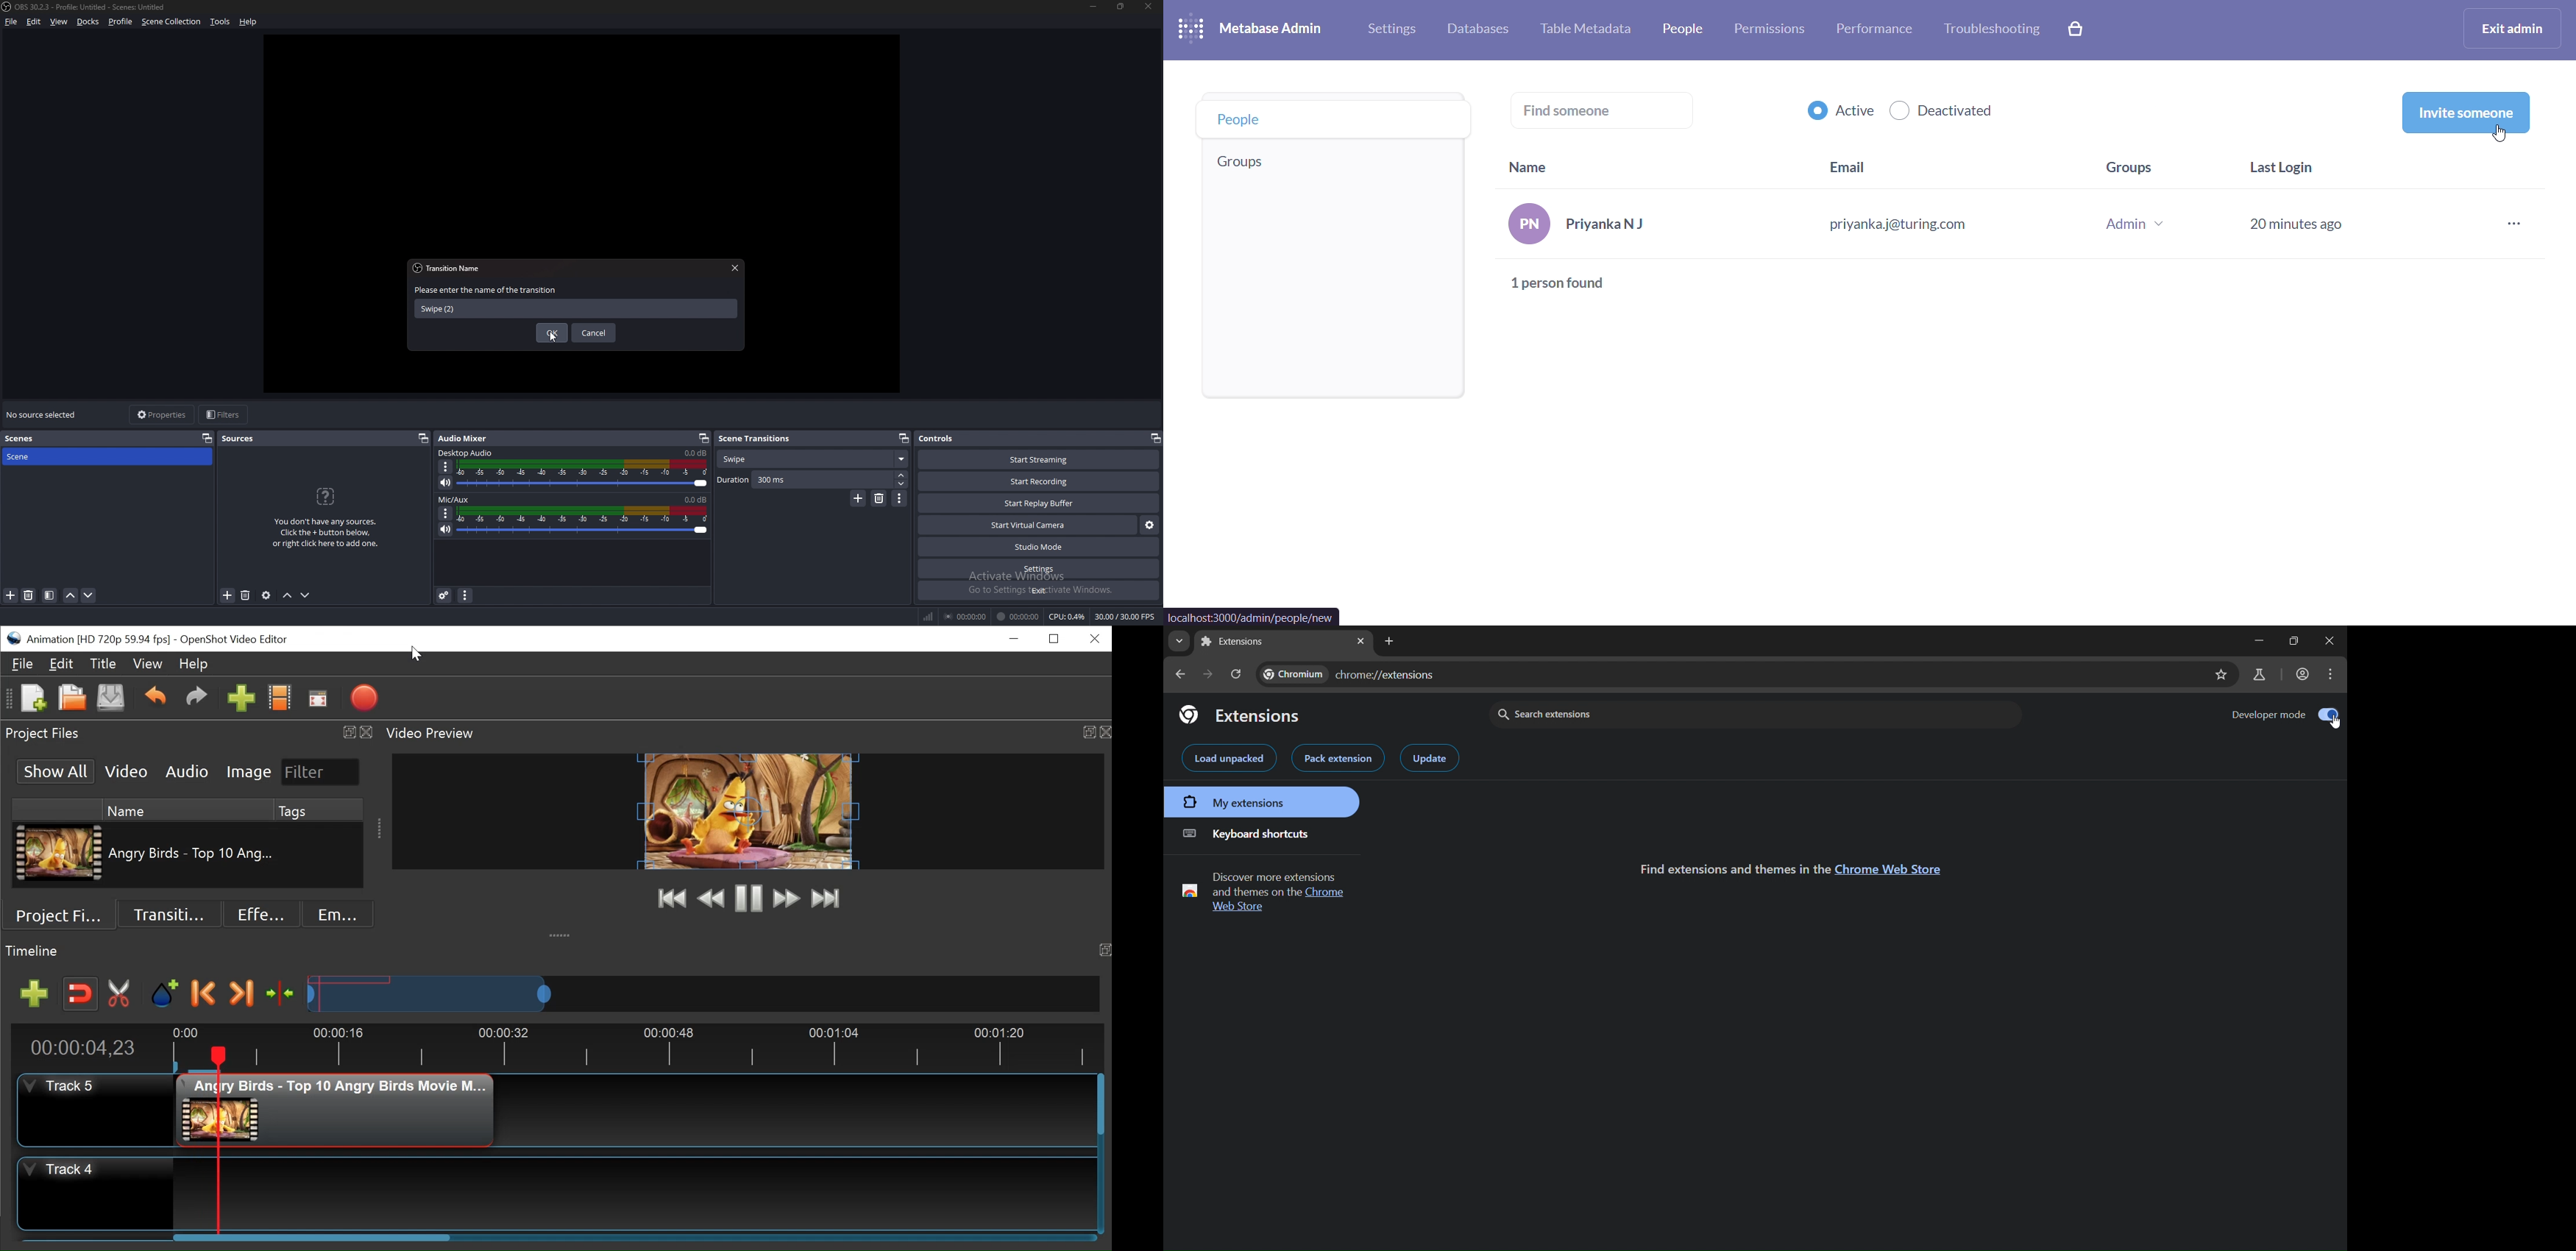  What do you see at coordinates (697, 453) in the screenshot?
I see `0.0db` at bounding box center [697, 453].